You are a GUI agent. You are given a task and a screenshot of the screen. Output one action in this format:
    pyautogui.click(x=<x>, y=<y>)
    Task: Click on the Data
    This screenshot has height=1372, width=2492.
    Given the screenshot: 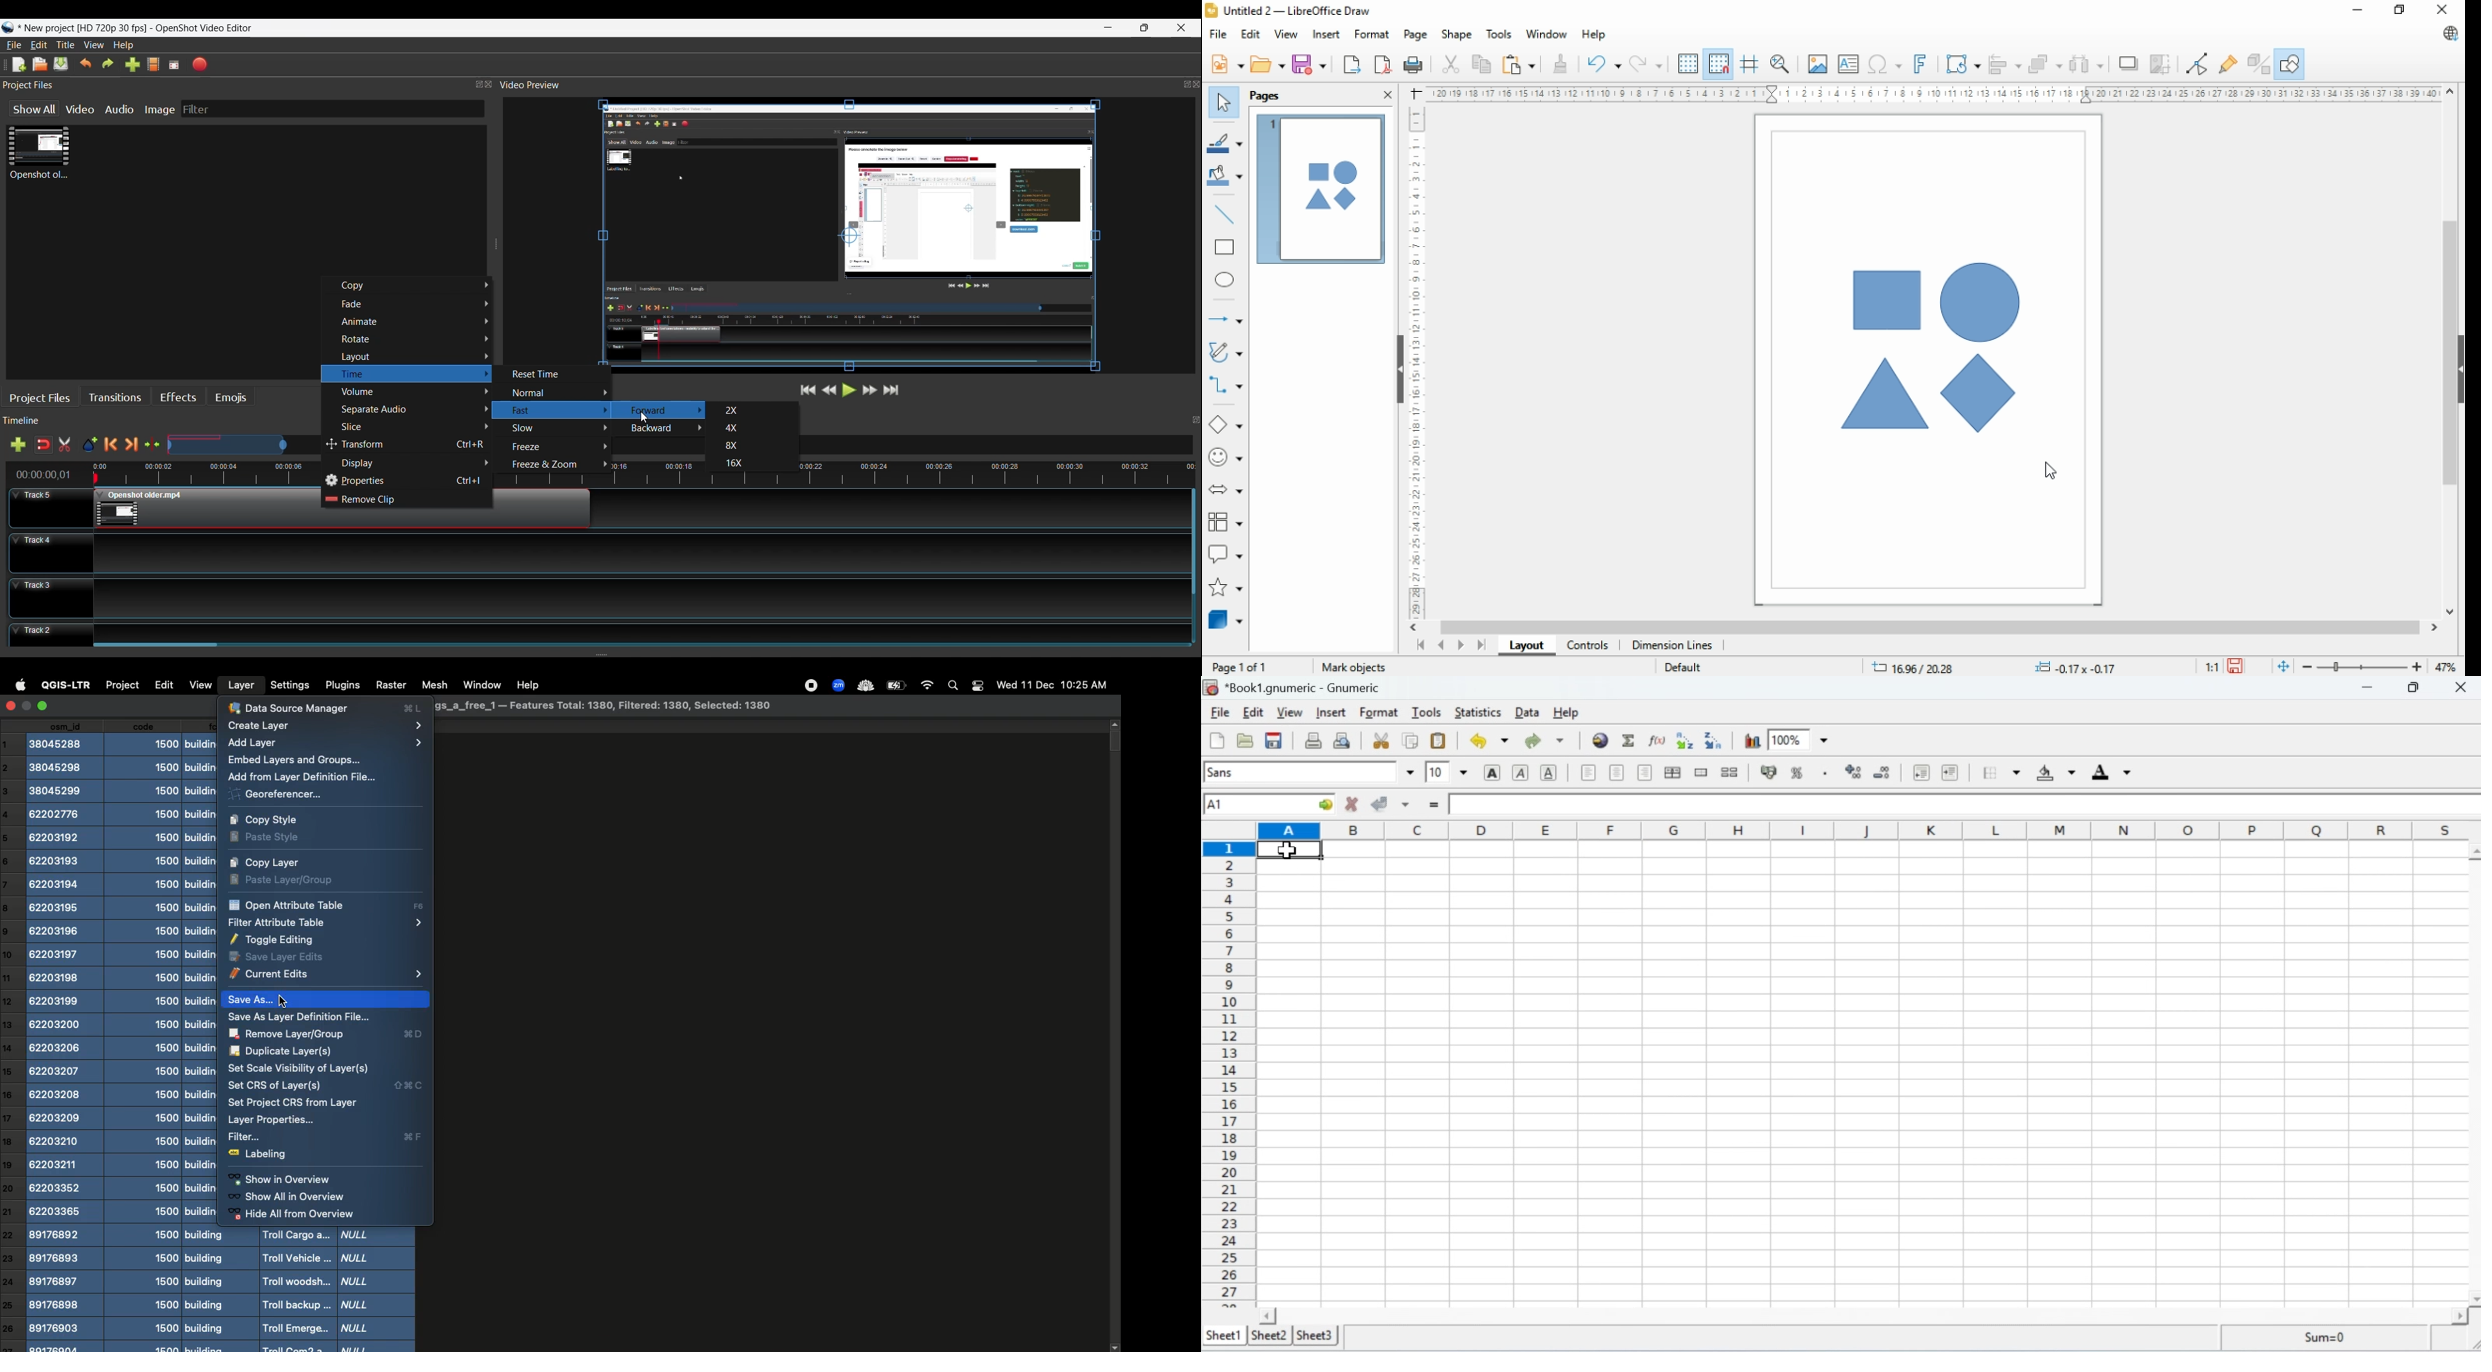 What is the action you would take?
    pyautogui.click(x=1528, y=712)
    